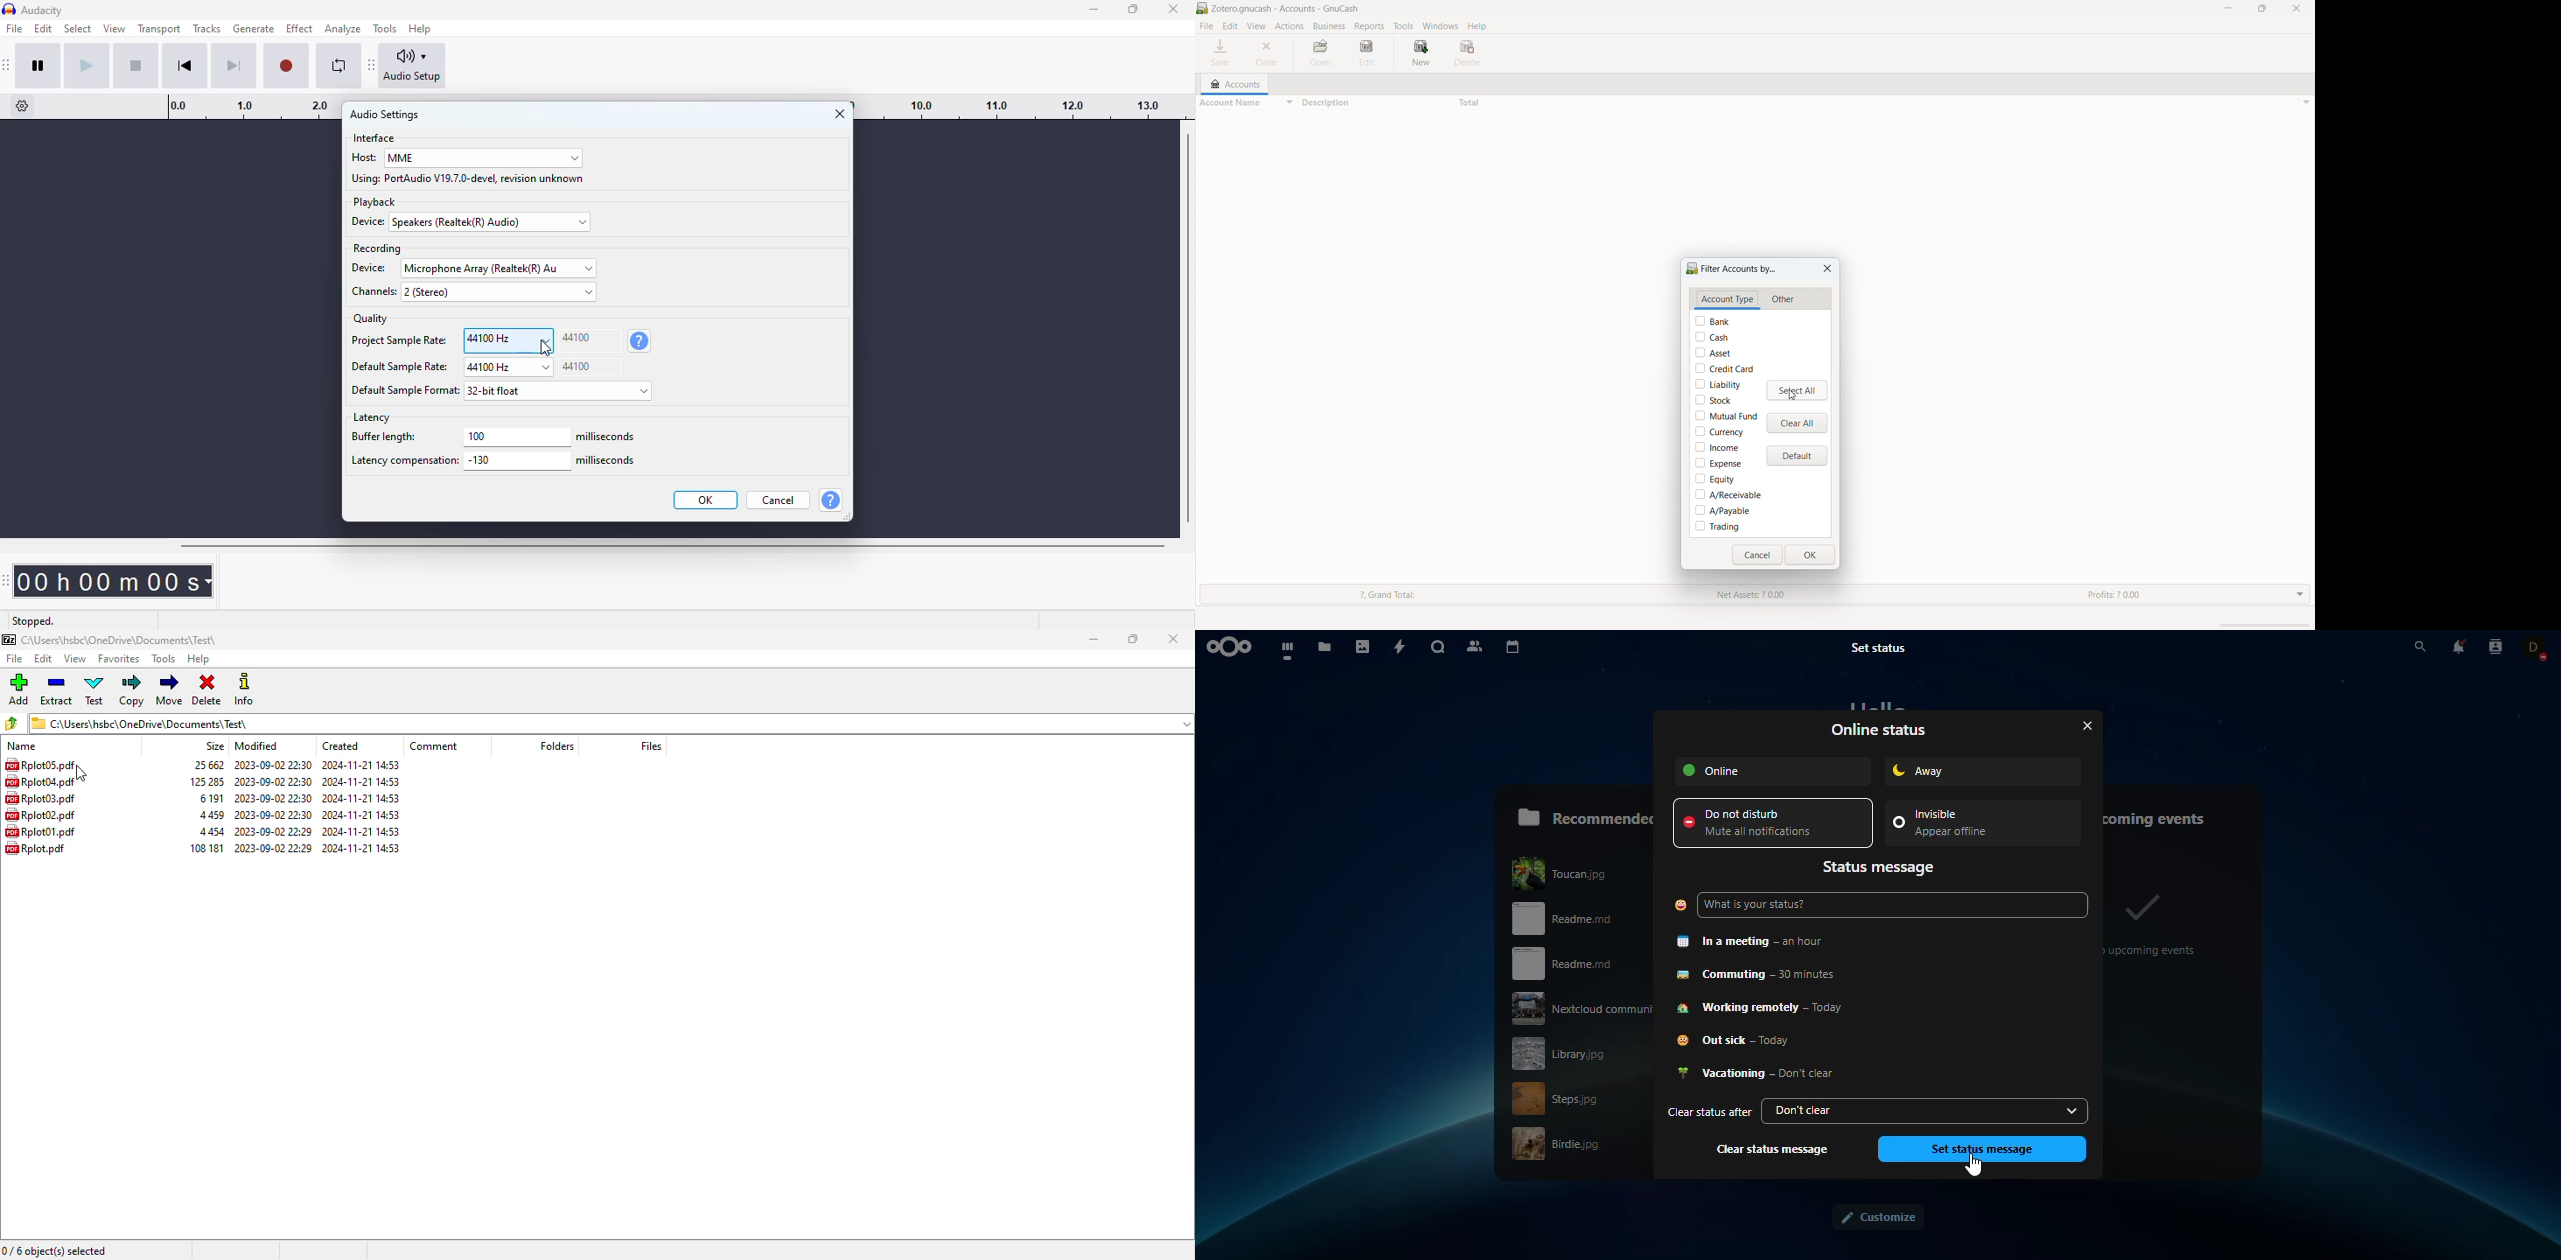 The height and width of the screenshot is (1260, 2576). What do you see at coordinates (1578, 1053) in the screenshot?
I see `library jpg ` at bounding box center [1578, 1053].